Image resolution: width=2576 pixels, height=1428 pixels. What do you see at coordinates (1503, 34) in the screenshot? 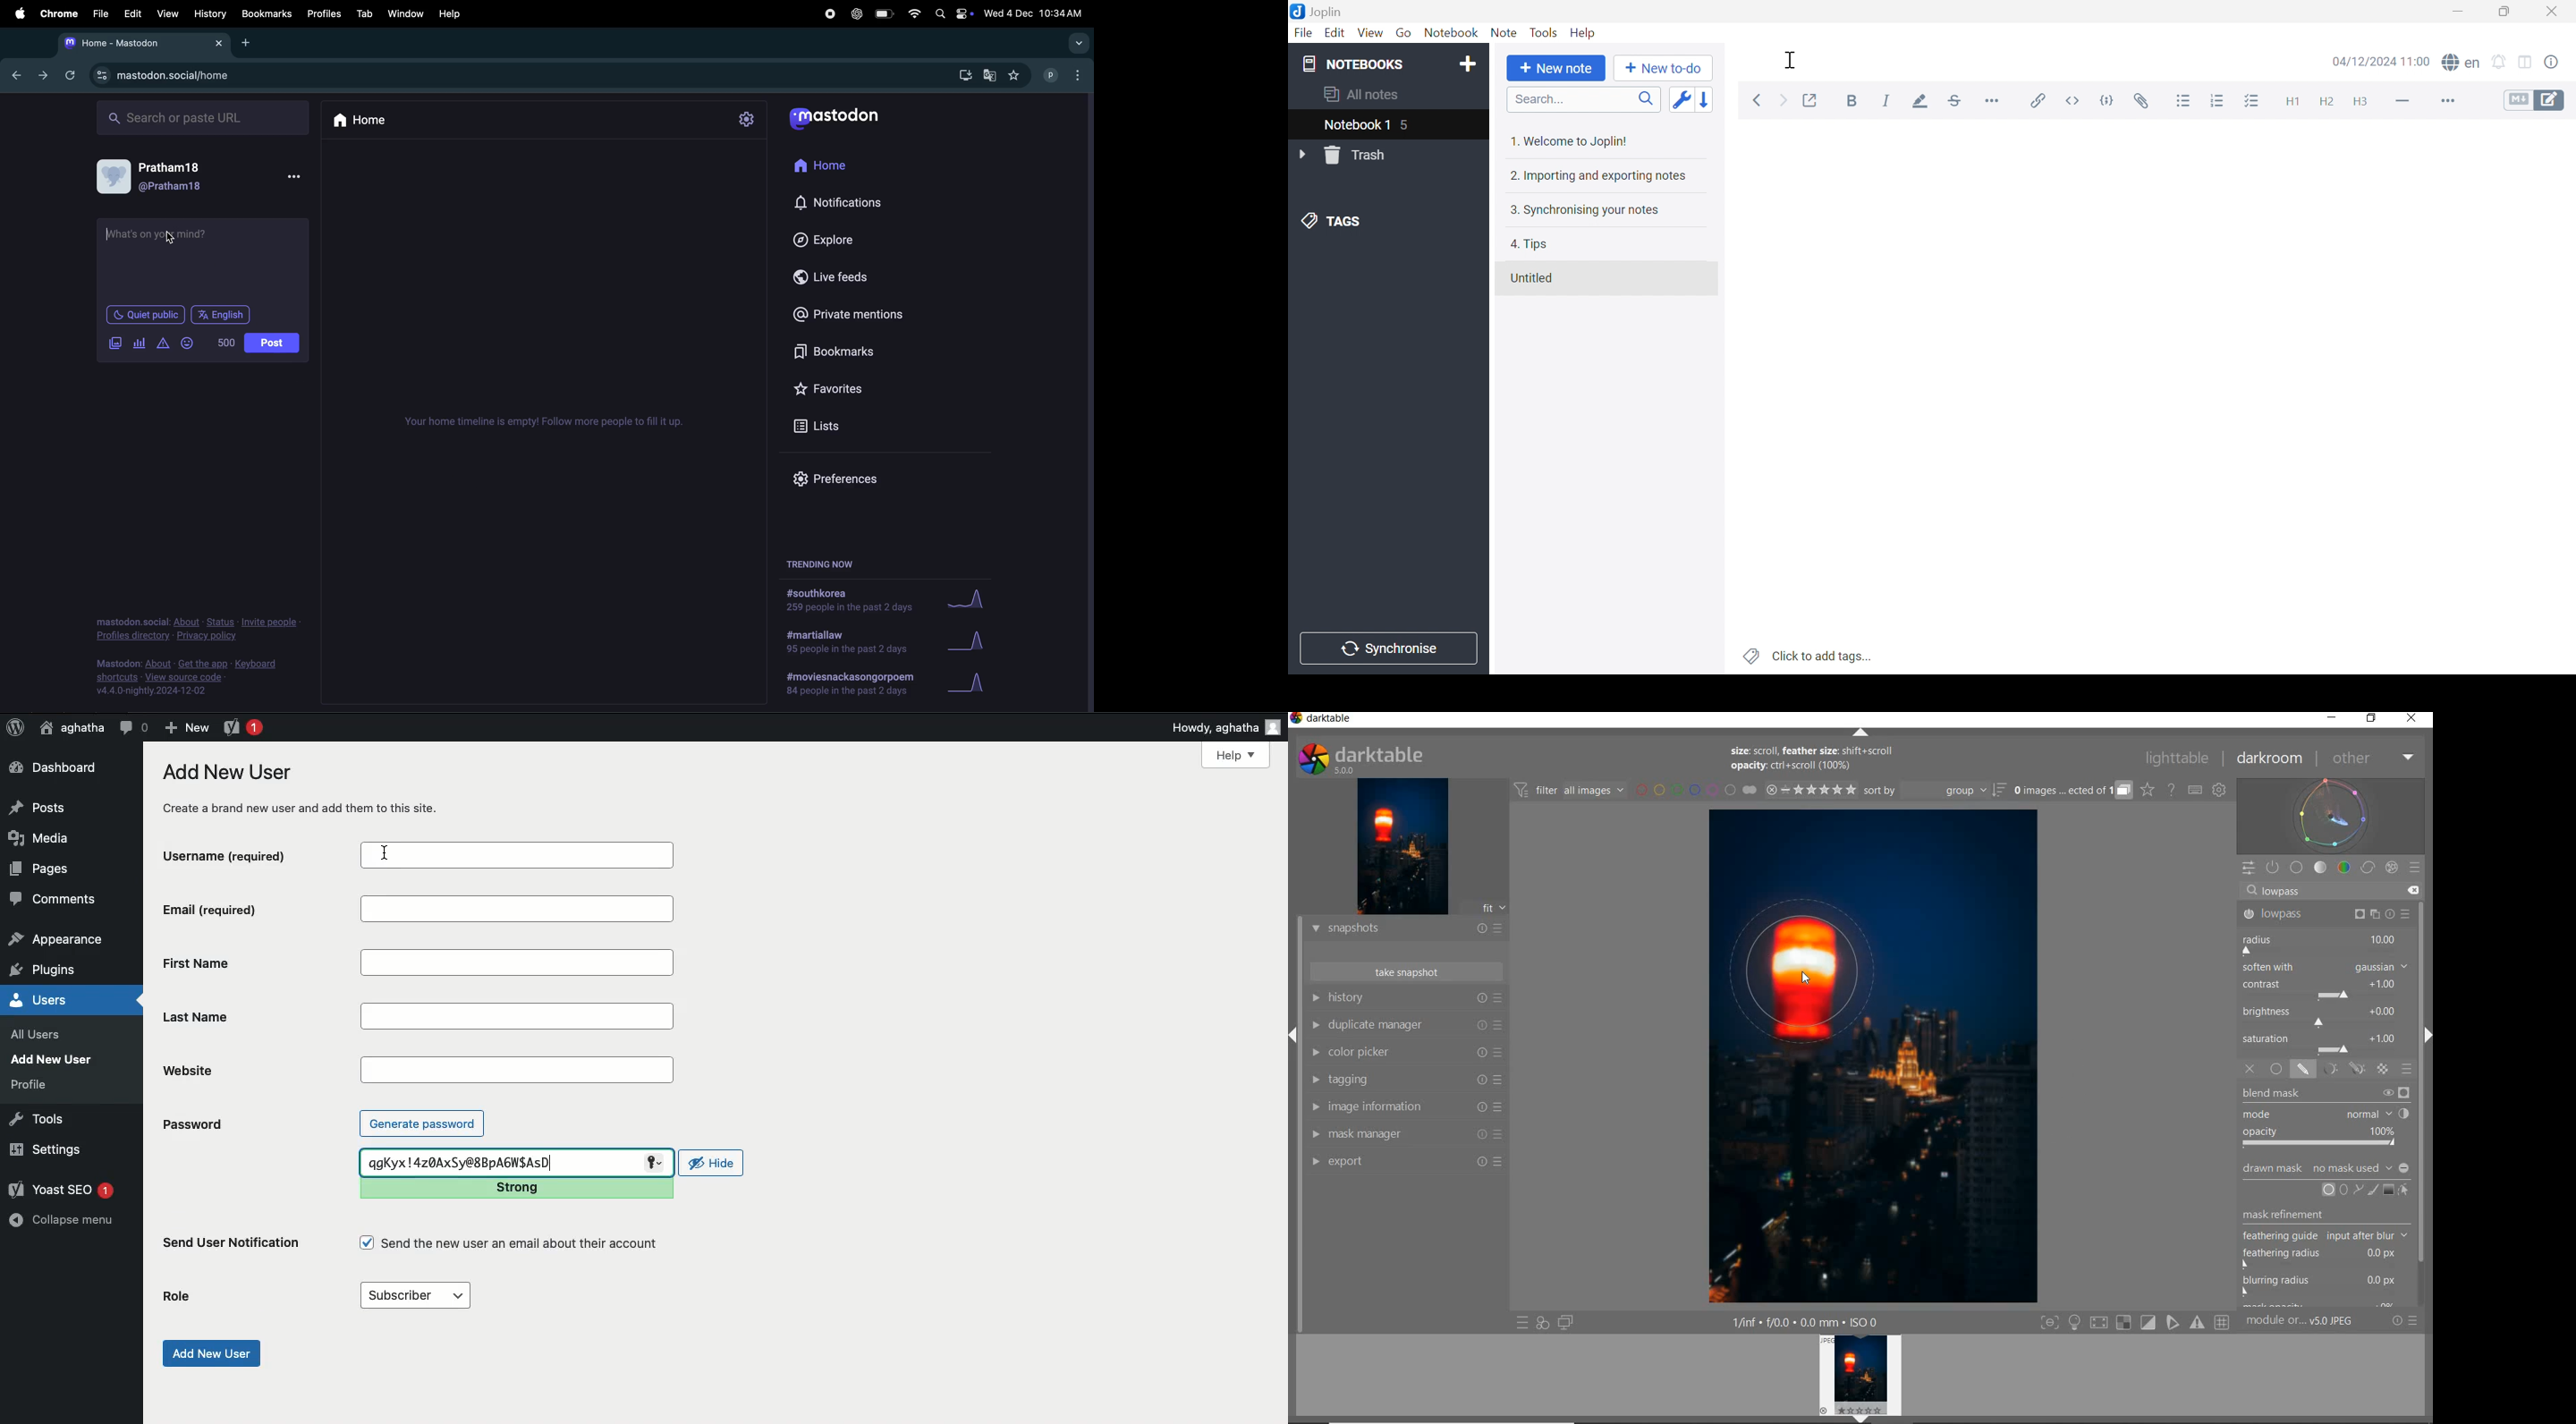
I see `Note` at bounding box center [1503, 34].